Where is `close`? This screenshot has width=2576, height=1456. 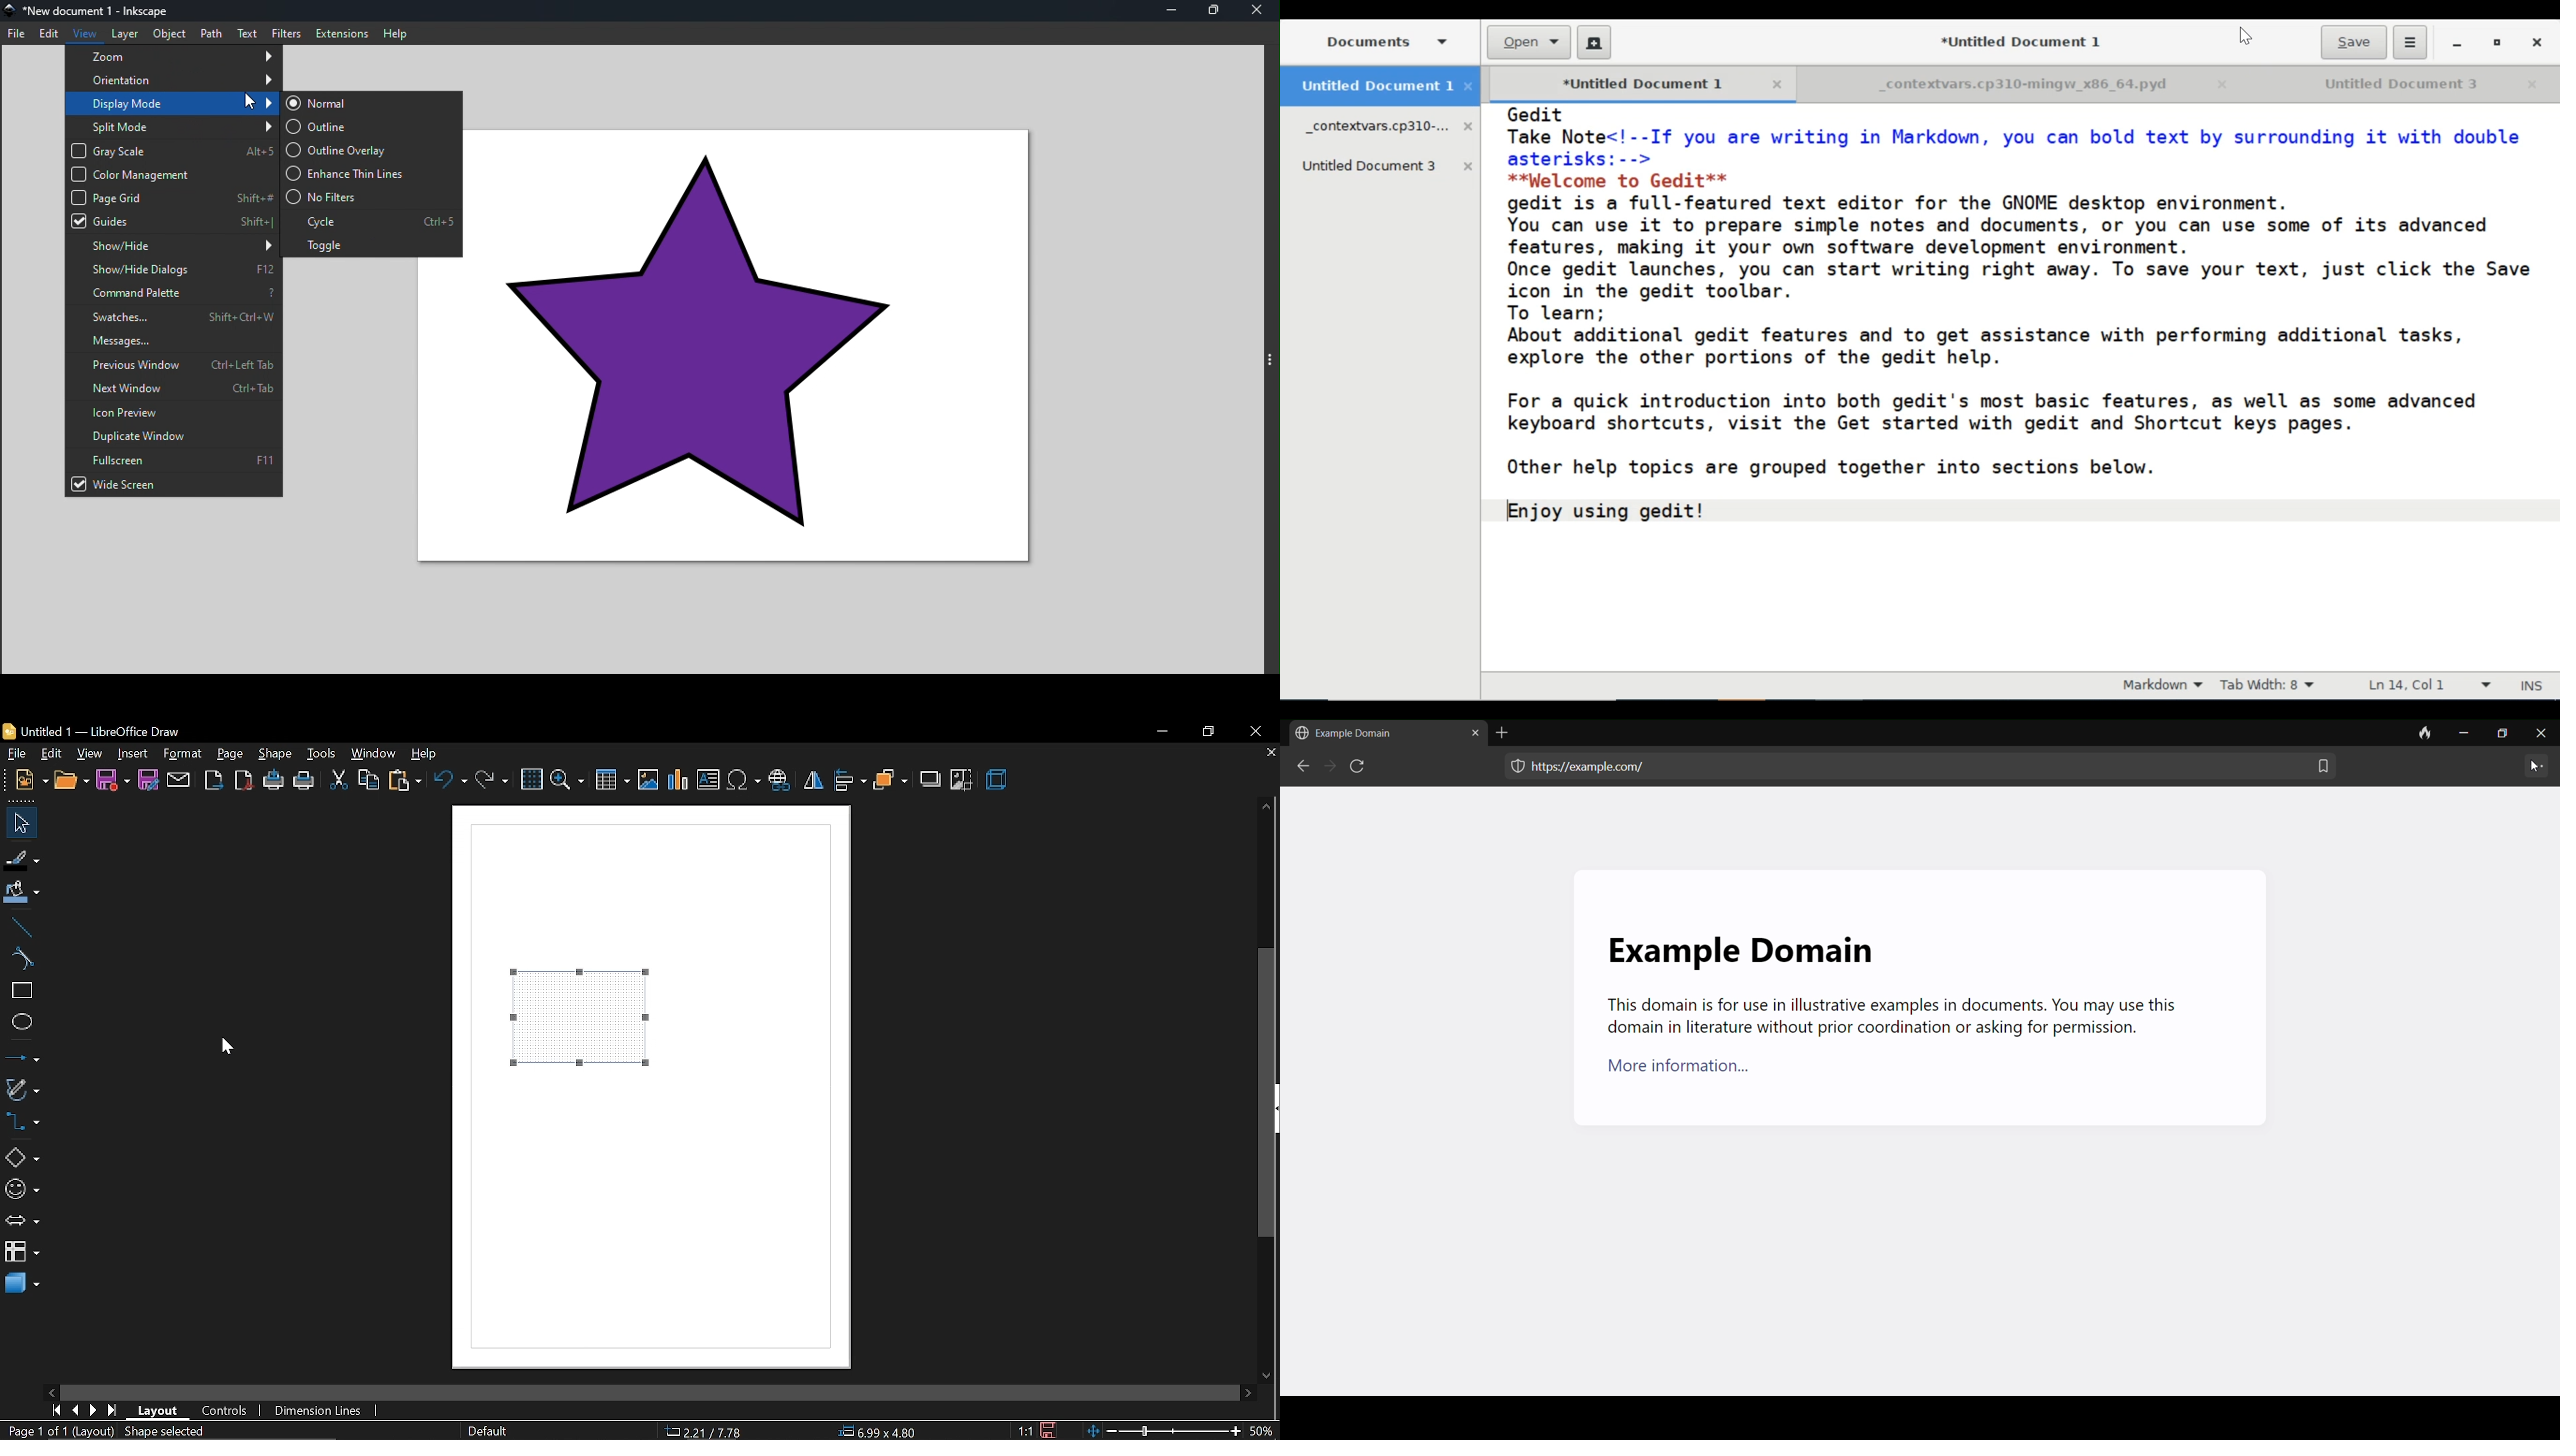
close is located at coordinates (2541, 737).